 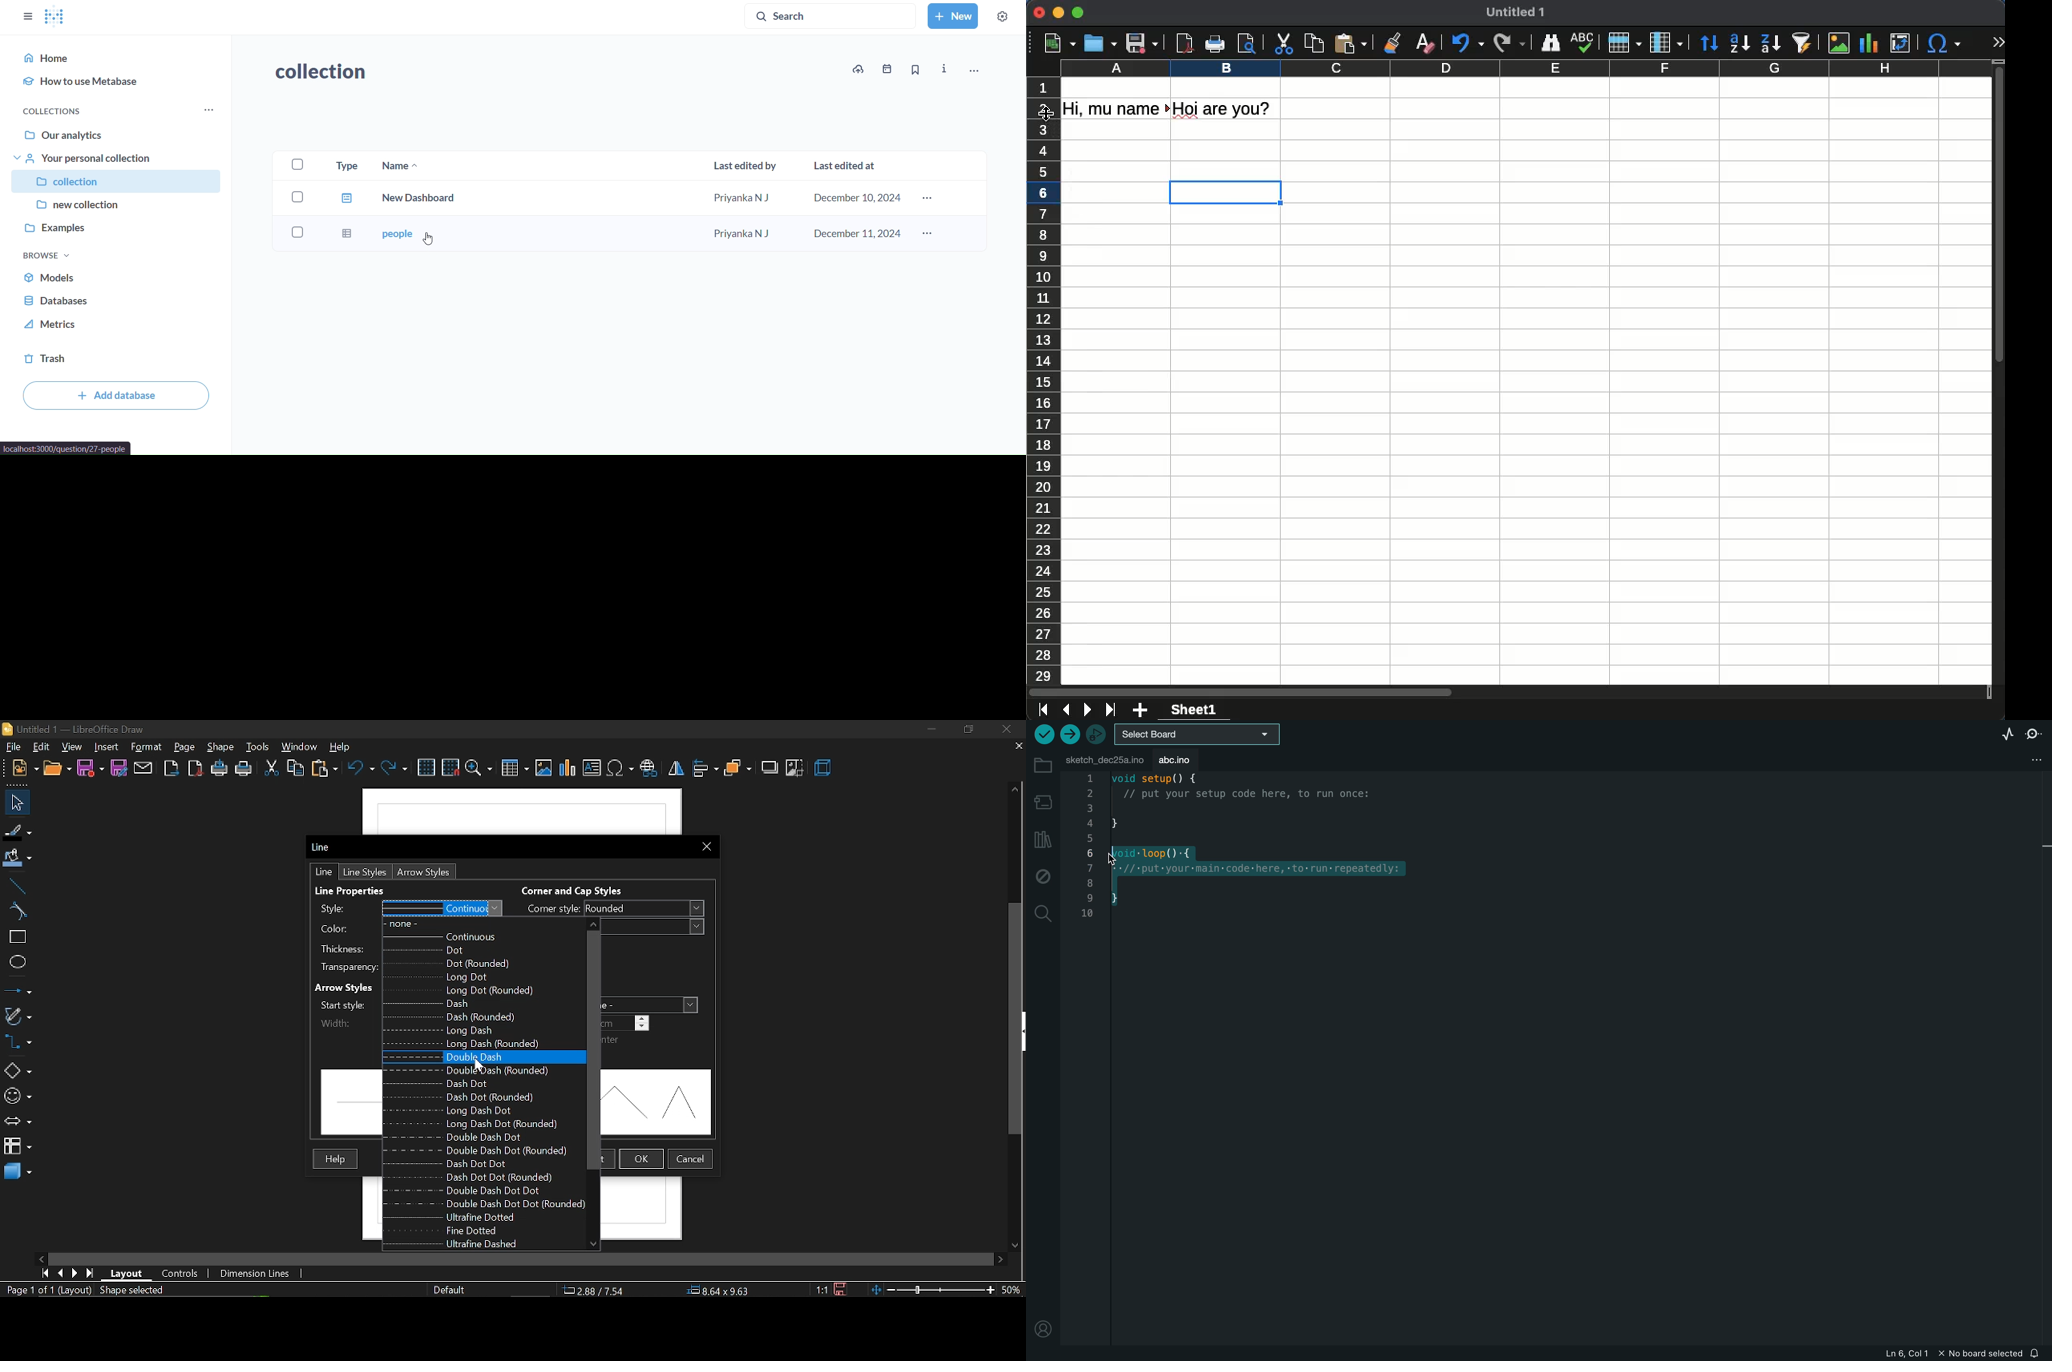 What do you see at coordinates (1945, 44) in the screenshot?
I see `special character` at bounding box center [1945, 44].